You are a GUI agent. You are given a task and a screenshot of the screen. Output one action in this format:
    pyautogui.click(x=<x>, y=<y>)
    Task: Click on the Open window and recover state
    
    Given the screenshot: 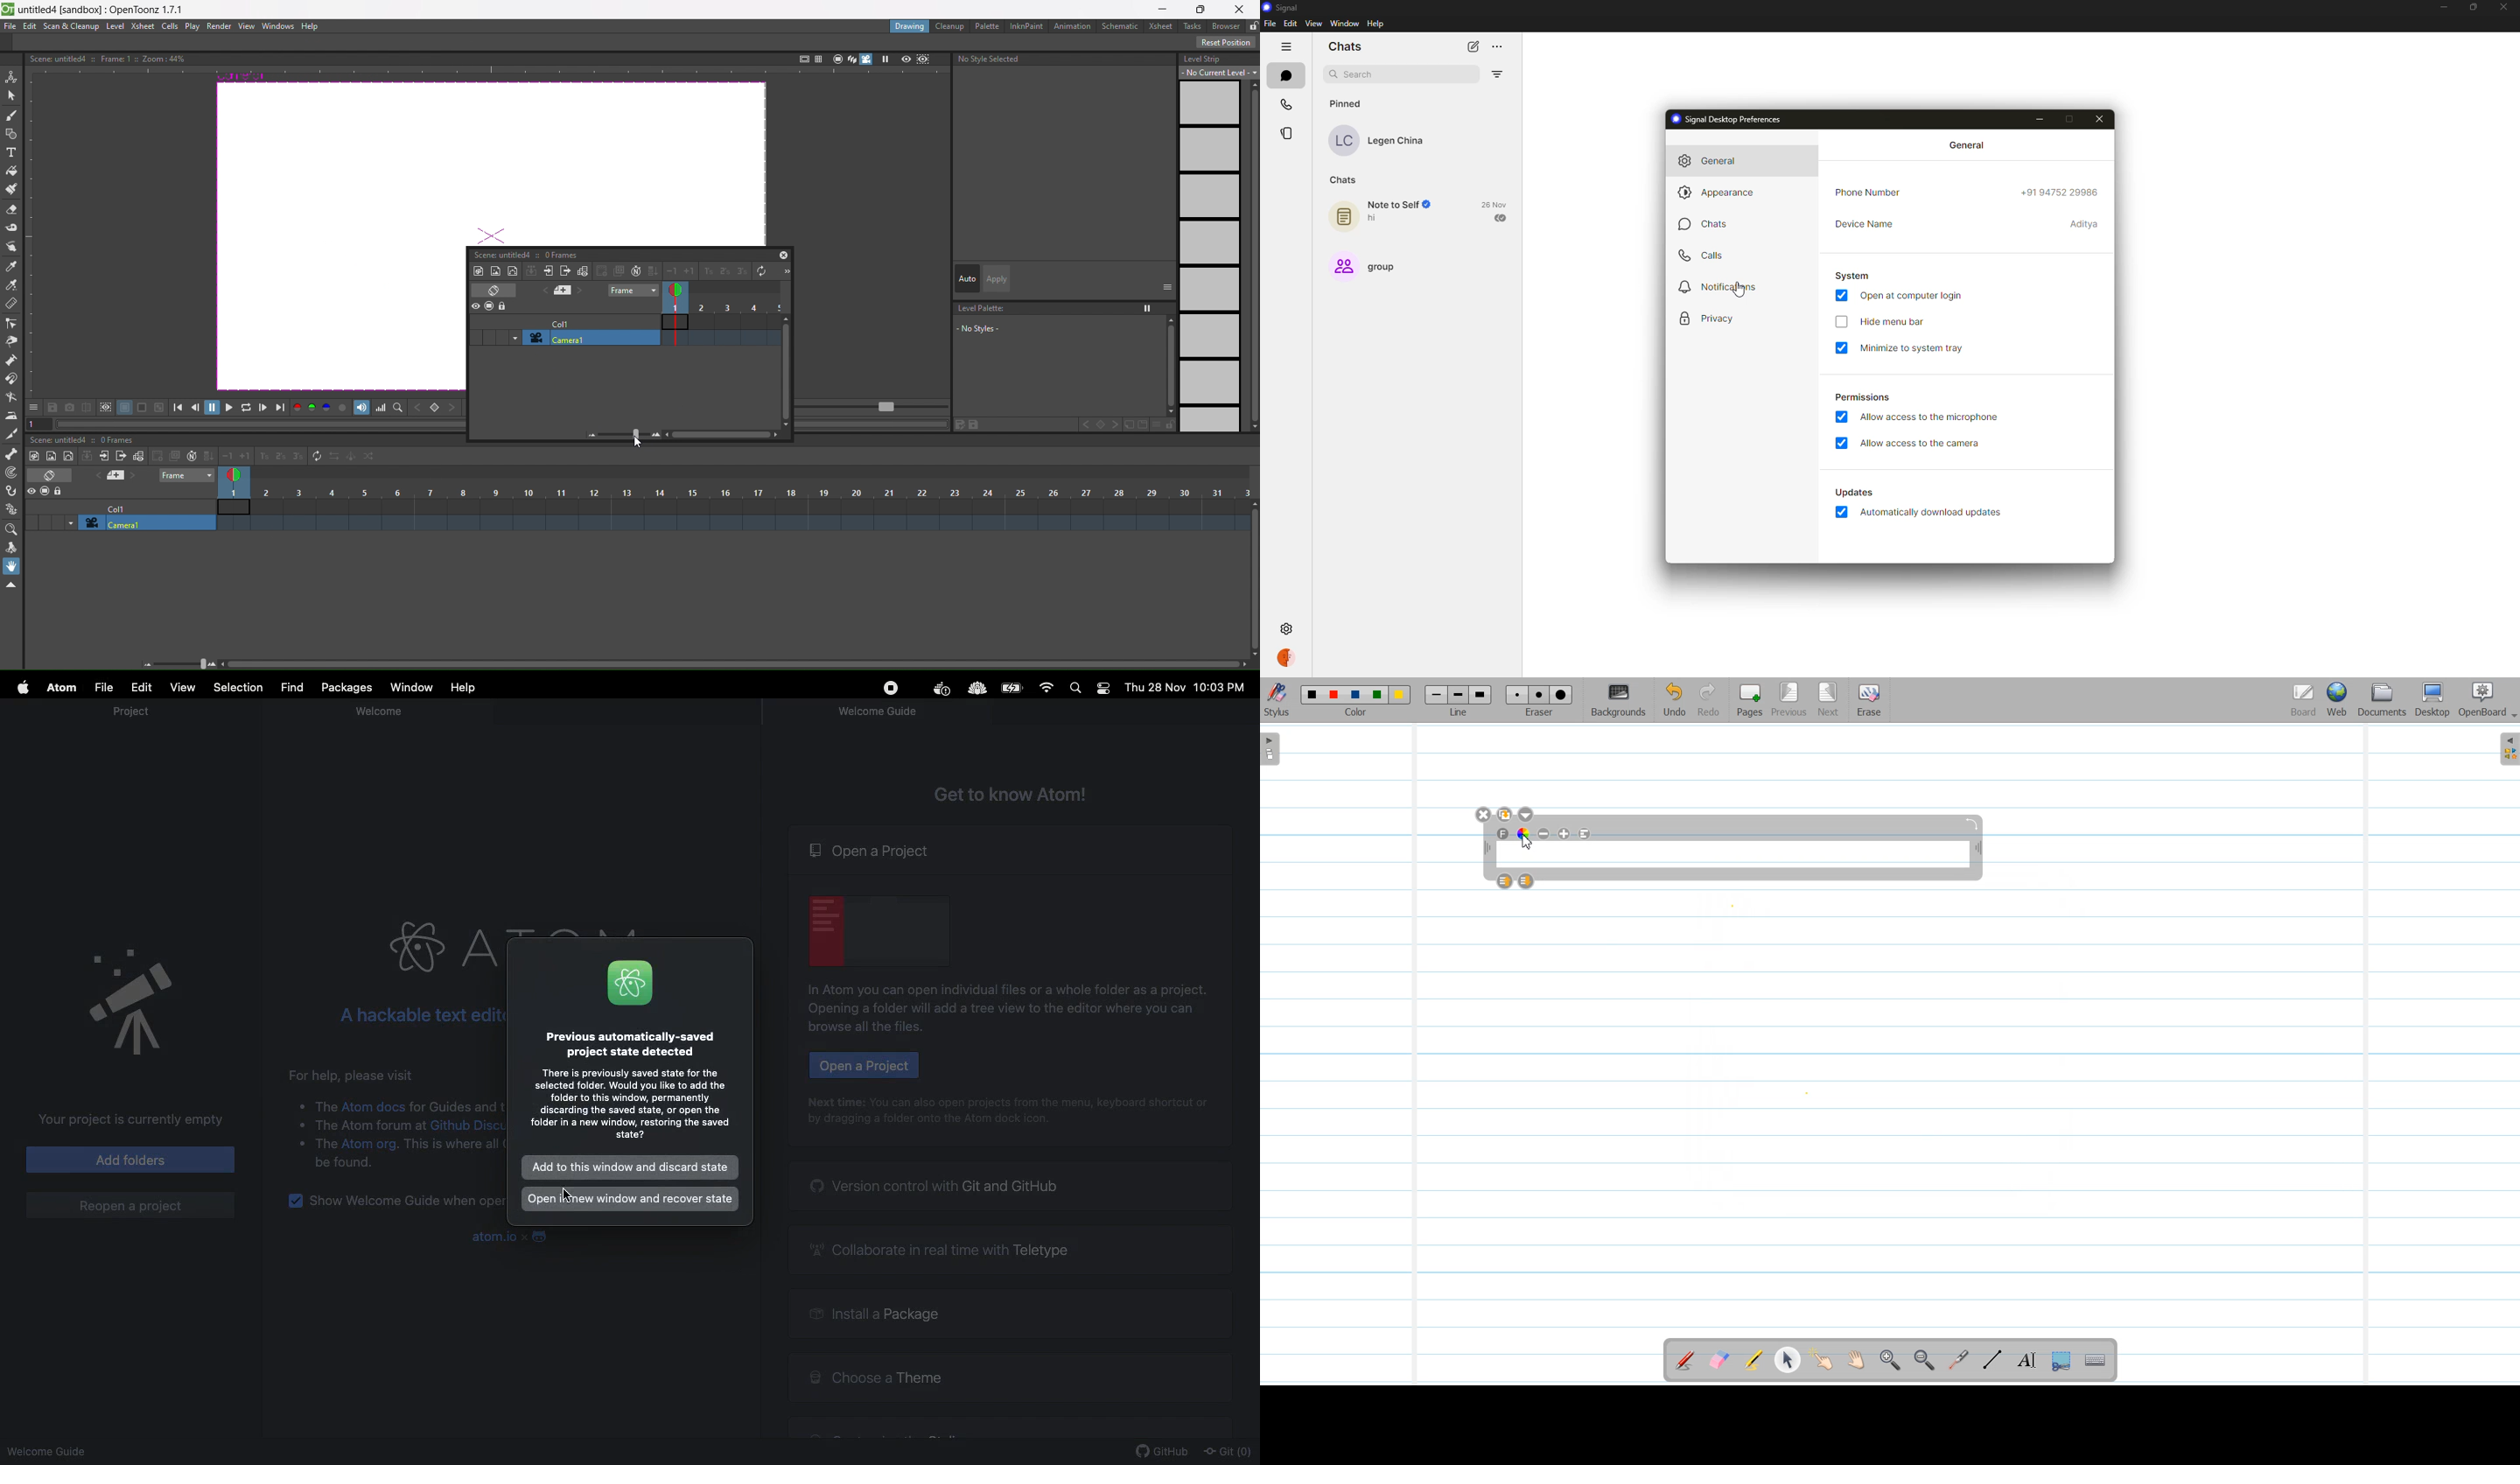 What is the action you would take?
    pyautogui.click(x=630, y=1199)
    